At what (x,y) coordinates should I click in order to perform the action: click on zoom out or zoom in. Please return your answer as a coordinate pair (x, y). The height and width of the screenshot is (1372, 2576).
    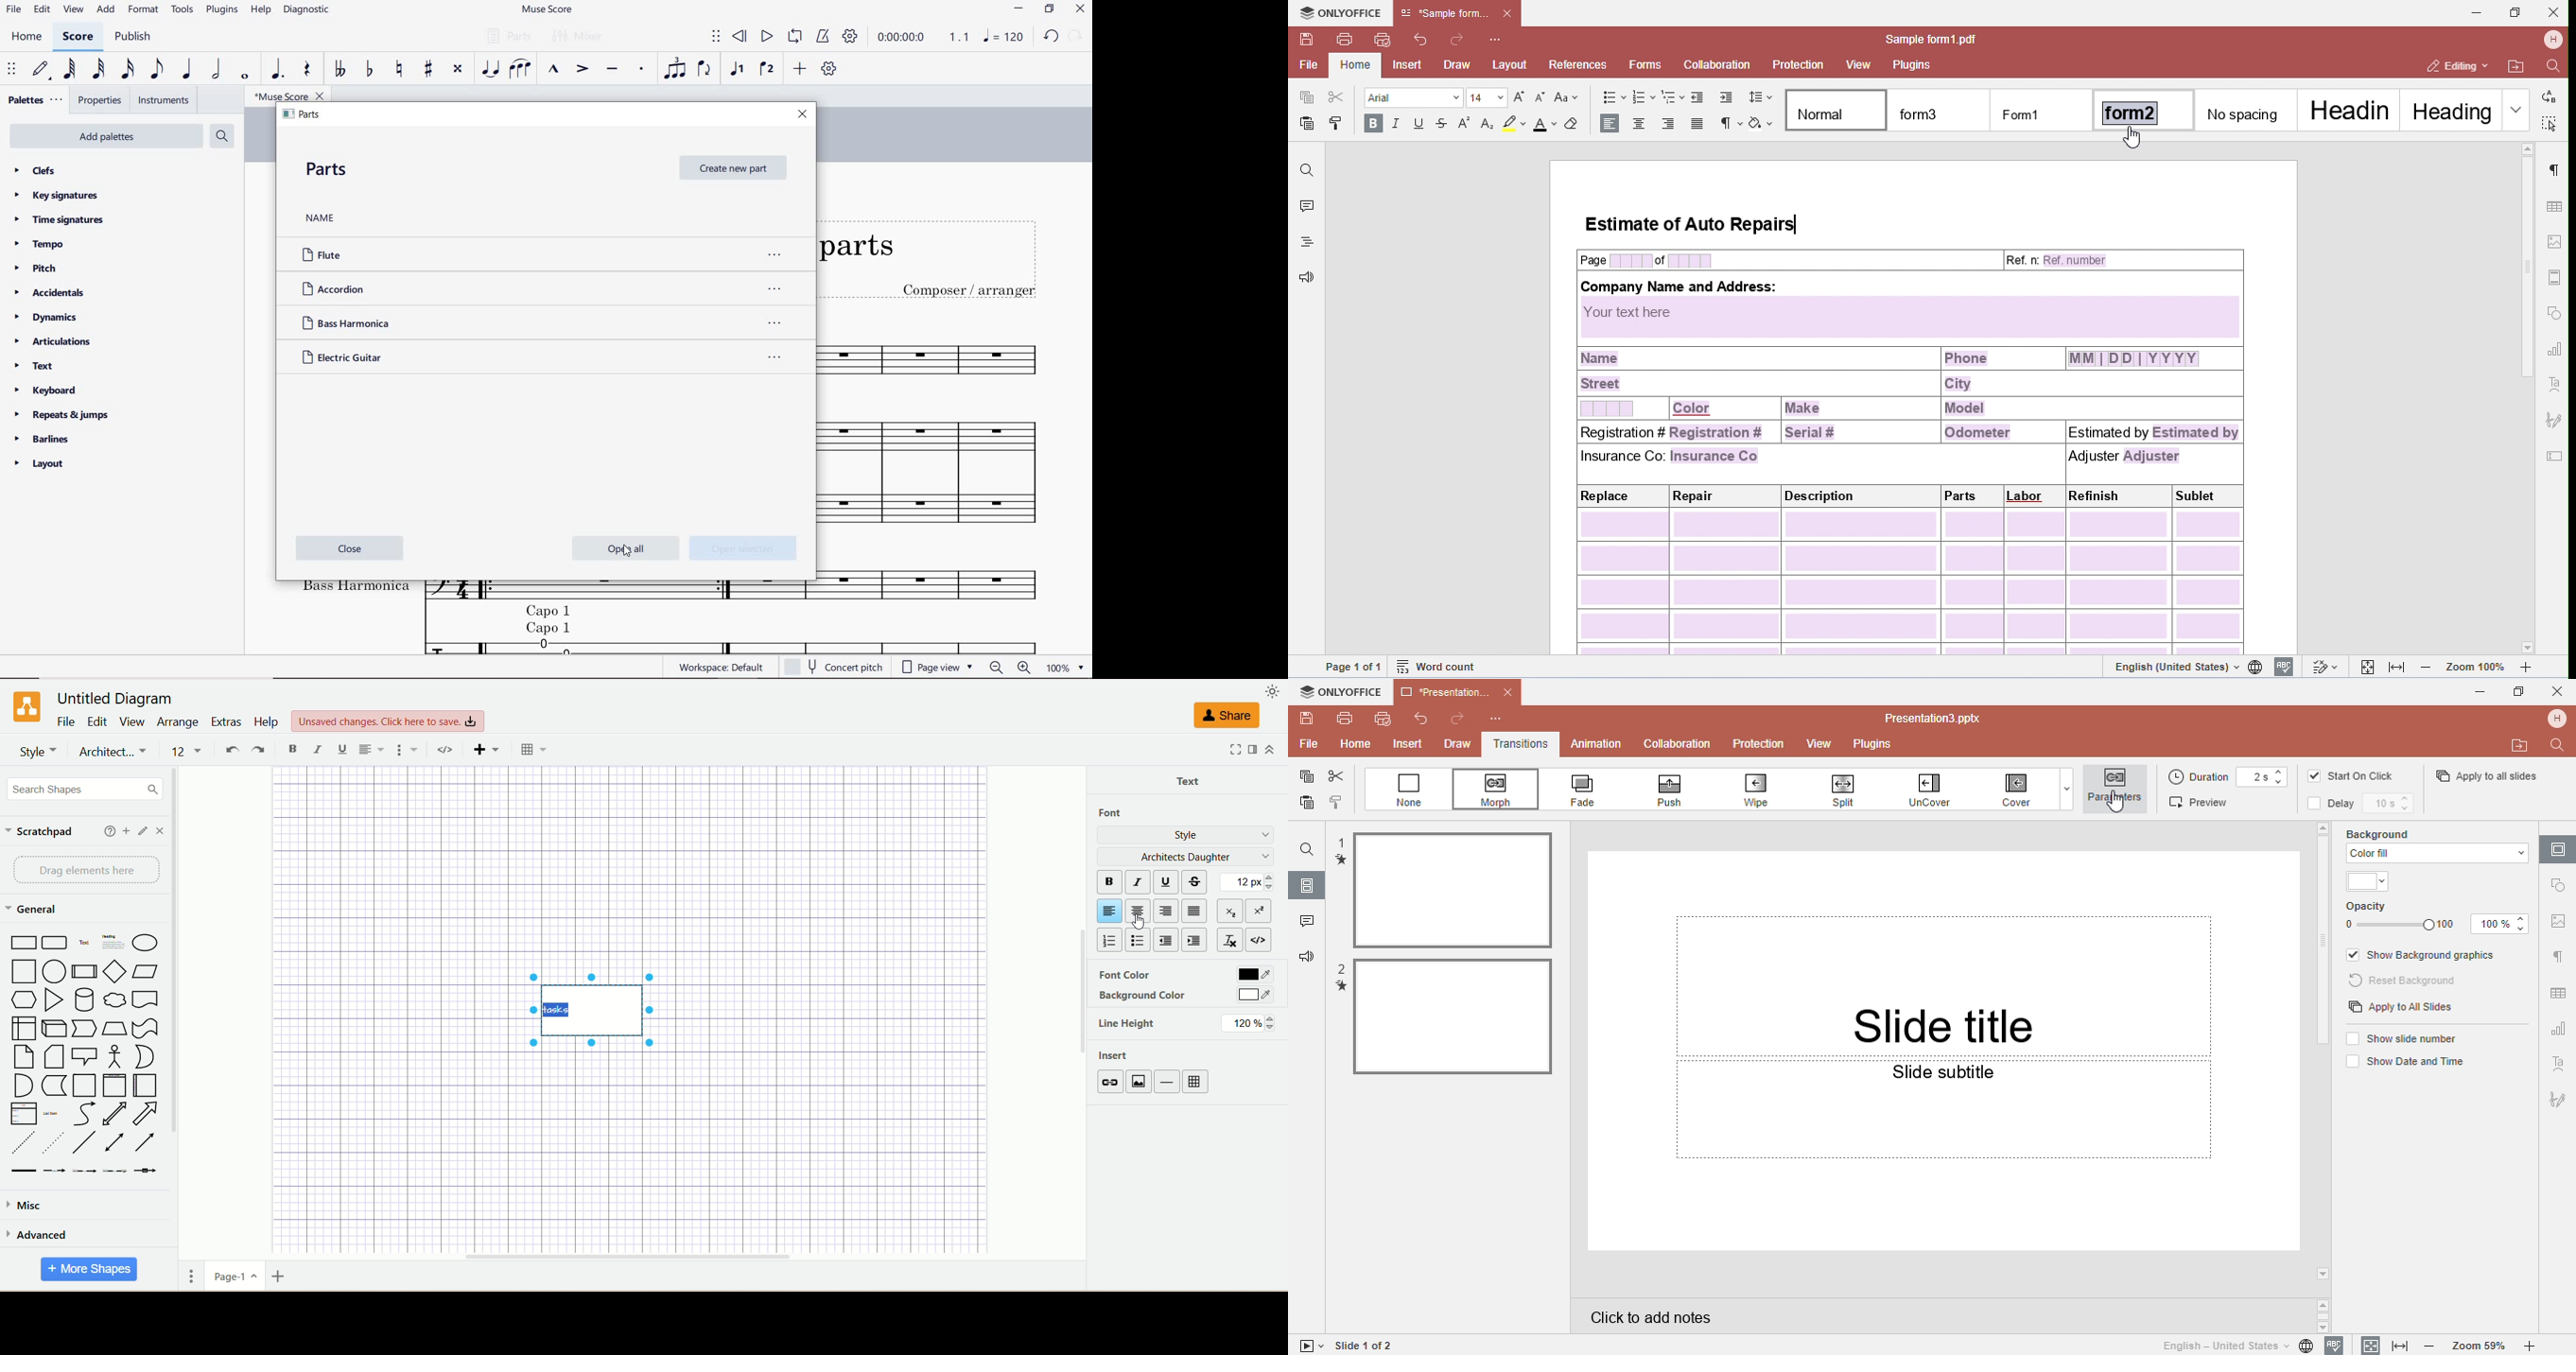
    Looking at the image, I should click on (1011, 668).